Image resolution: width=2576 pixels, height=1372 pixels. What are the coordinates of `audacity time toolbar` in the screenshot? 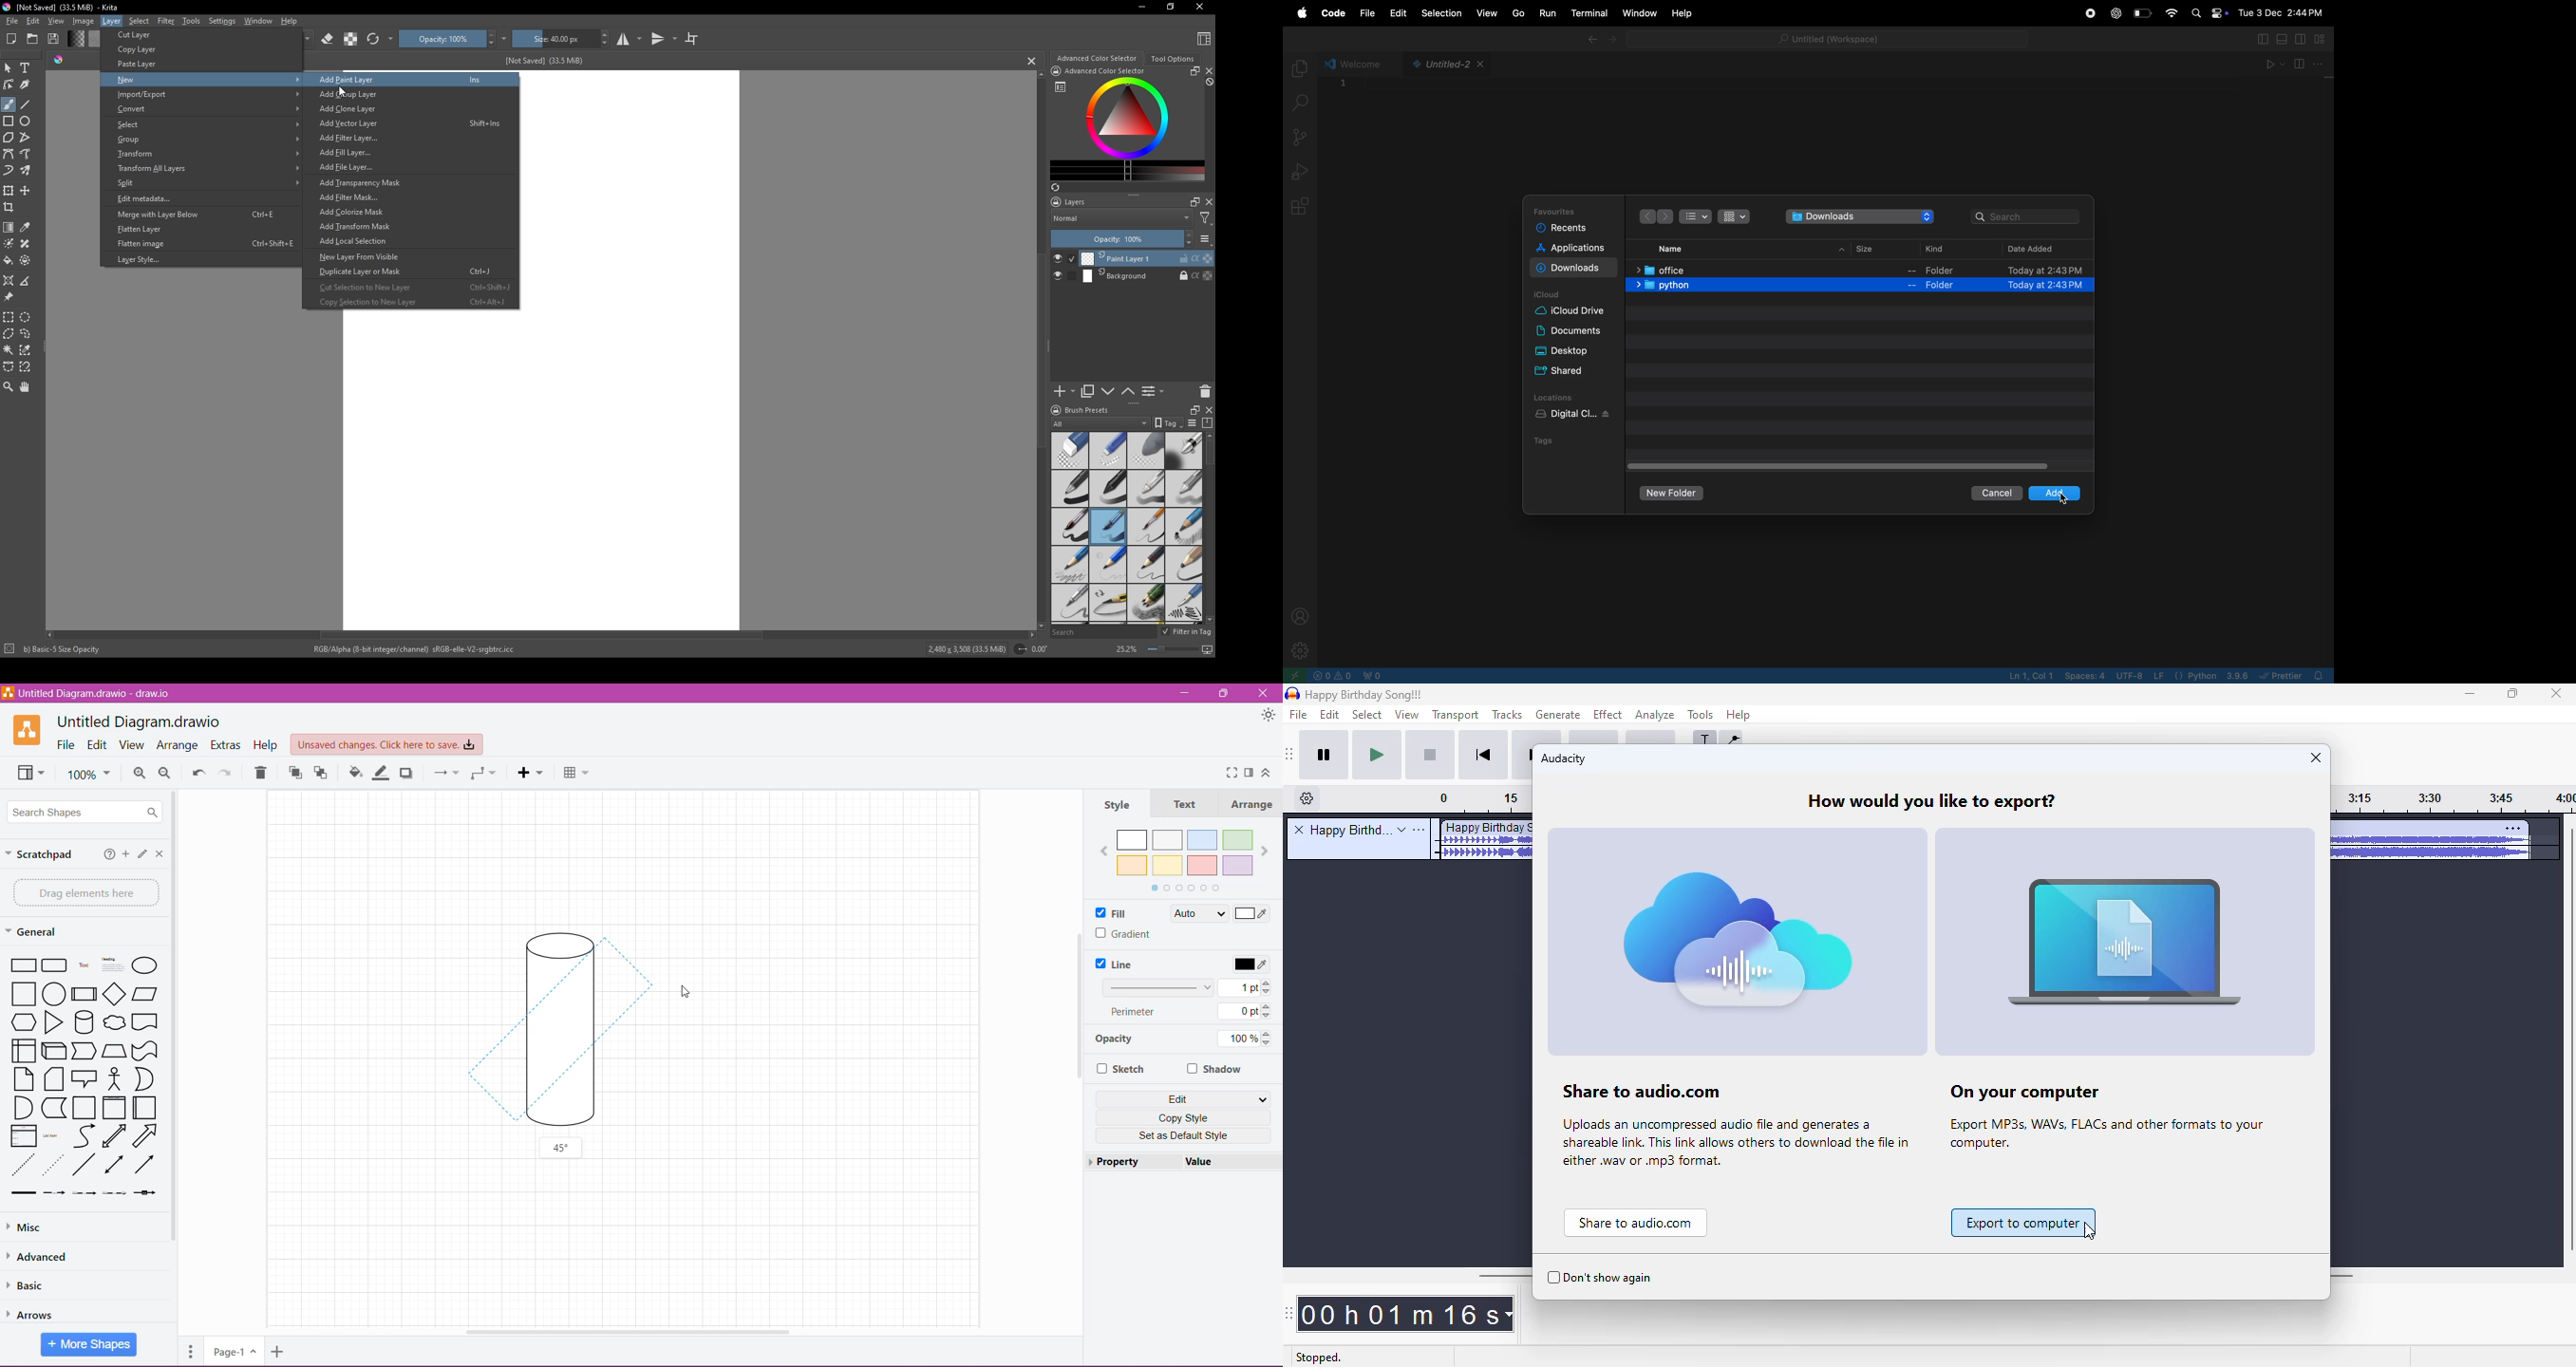 It's located at (1289, 1314).